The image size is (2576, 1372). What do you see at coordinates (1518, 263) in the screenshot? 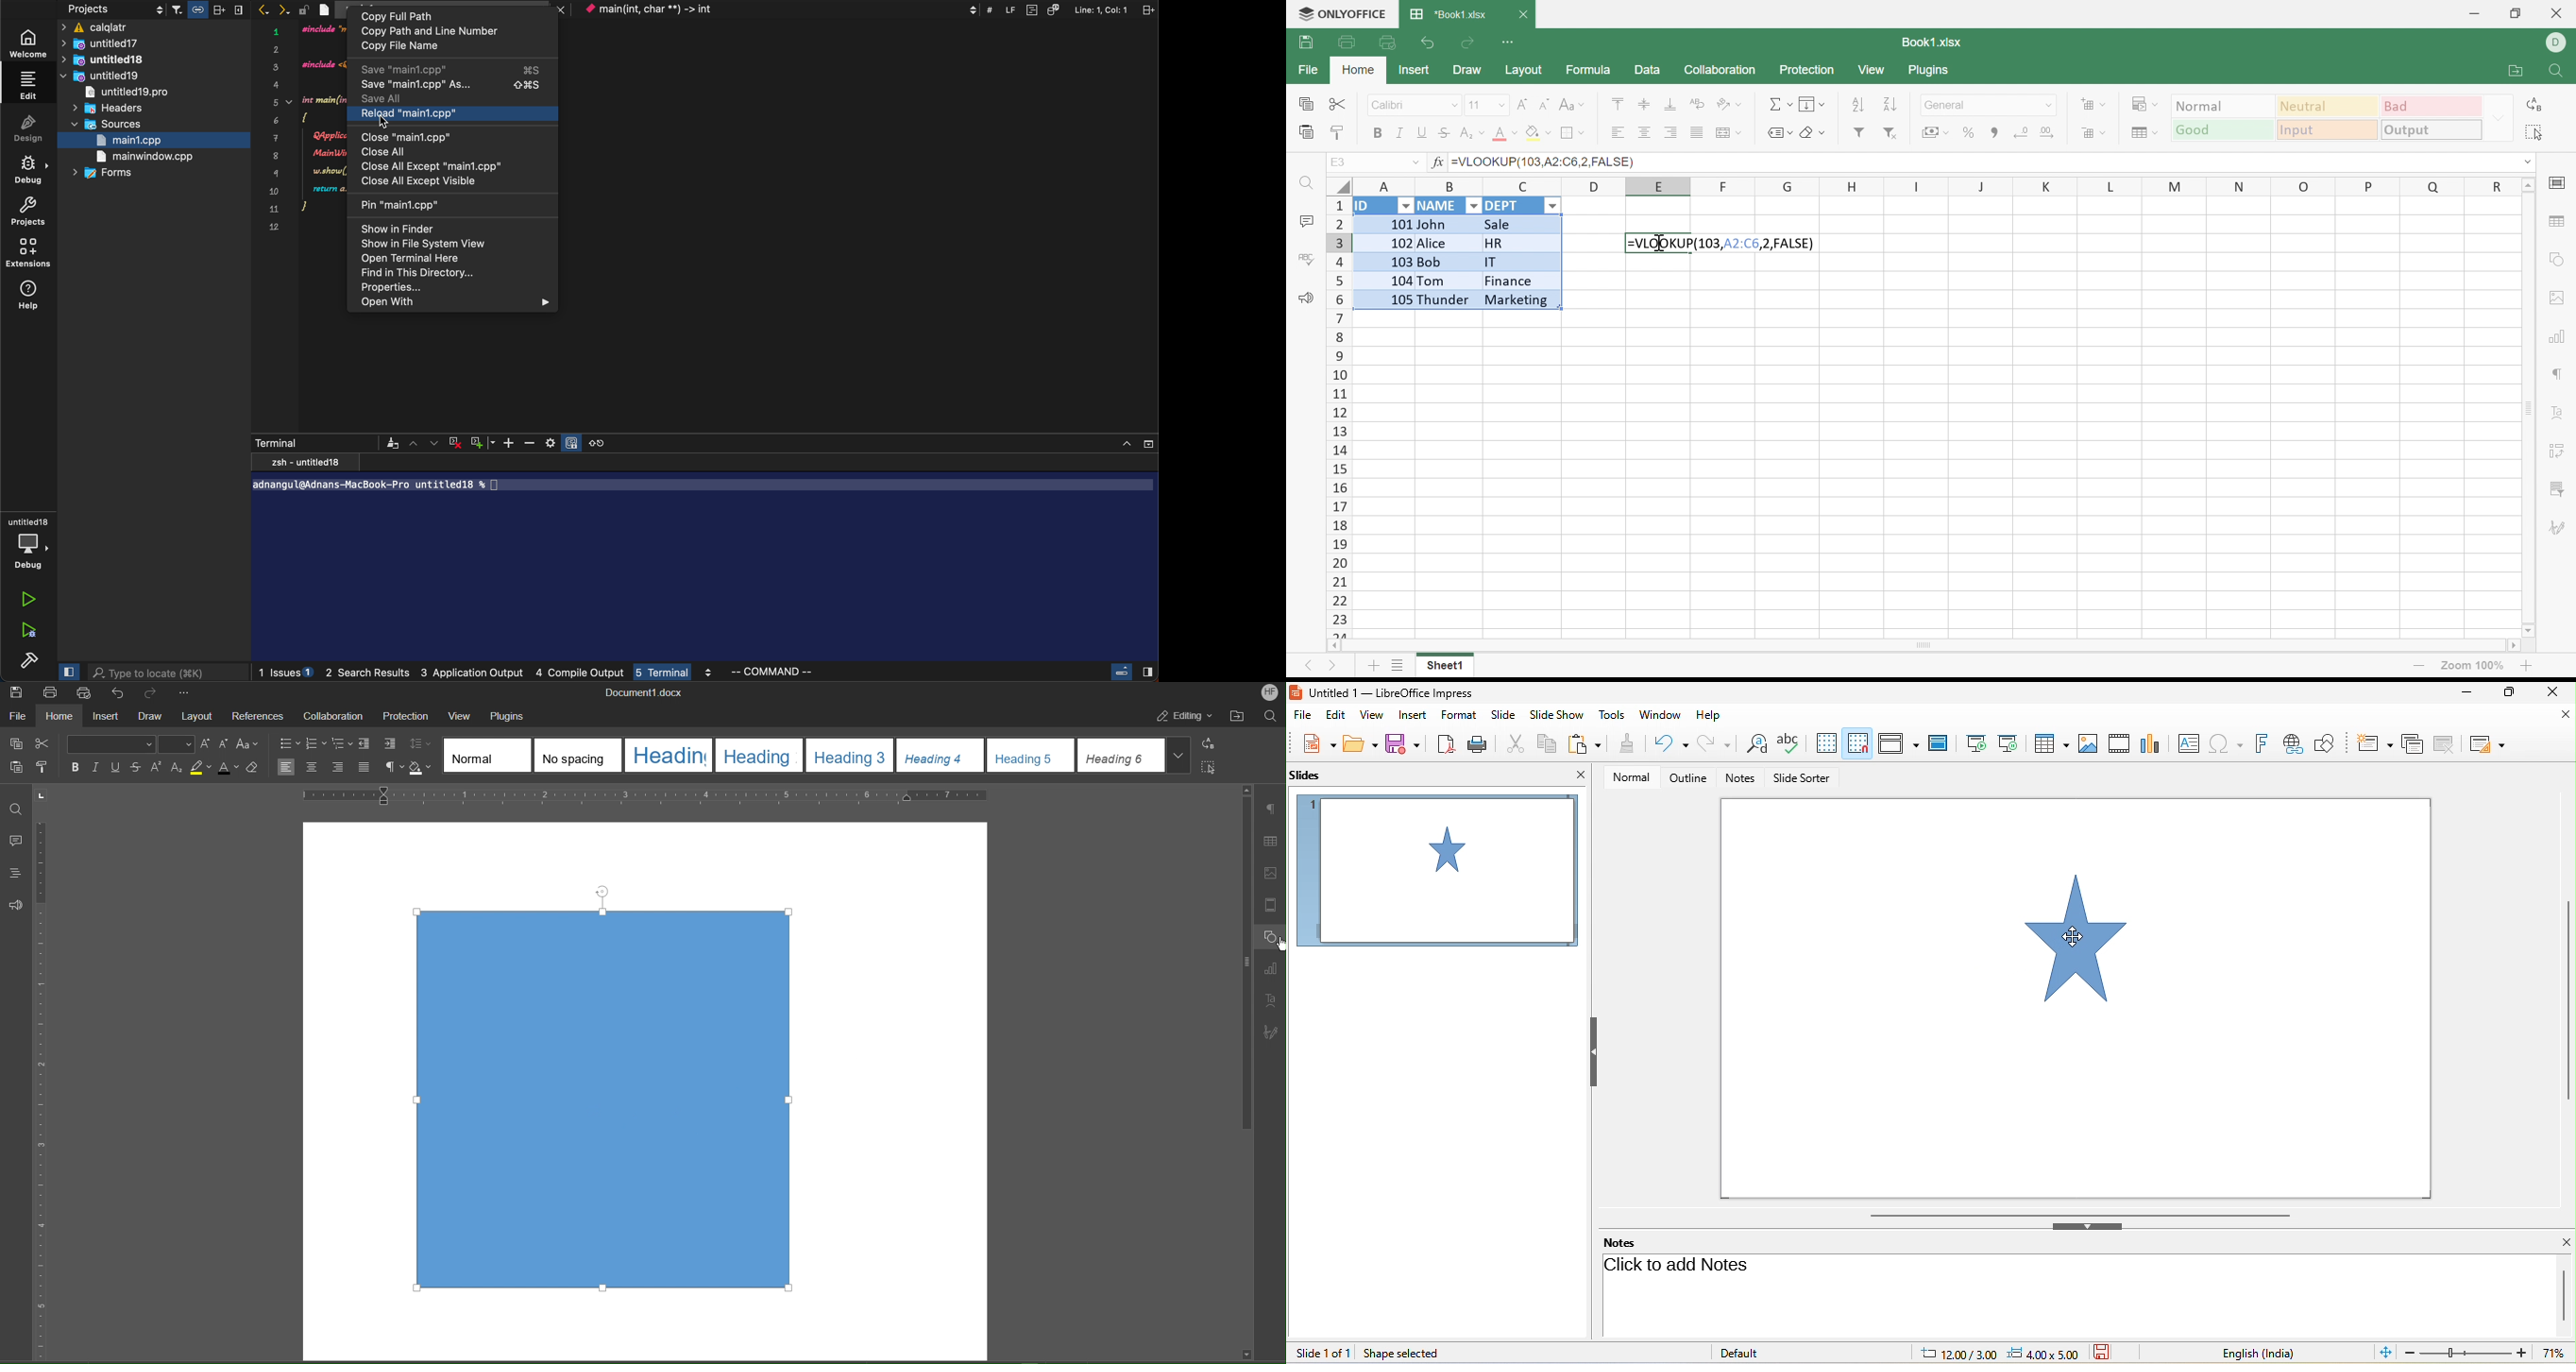
I see `IT` at bounding box center [1518, 263].